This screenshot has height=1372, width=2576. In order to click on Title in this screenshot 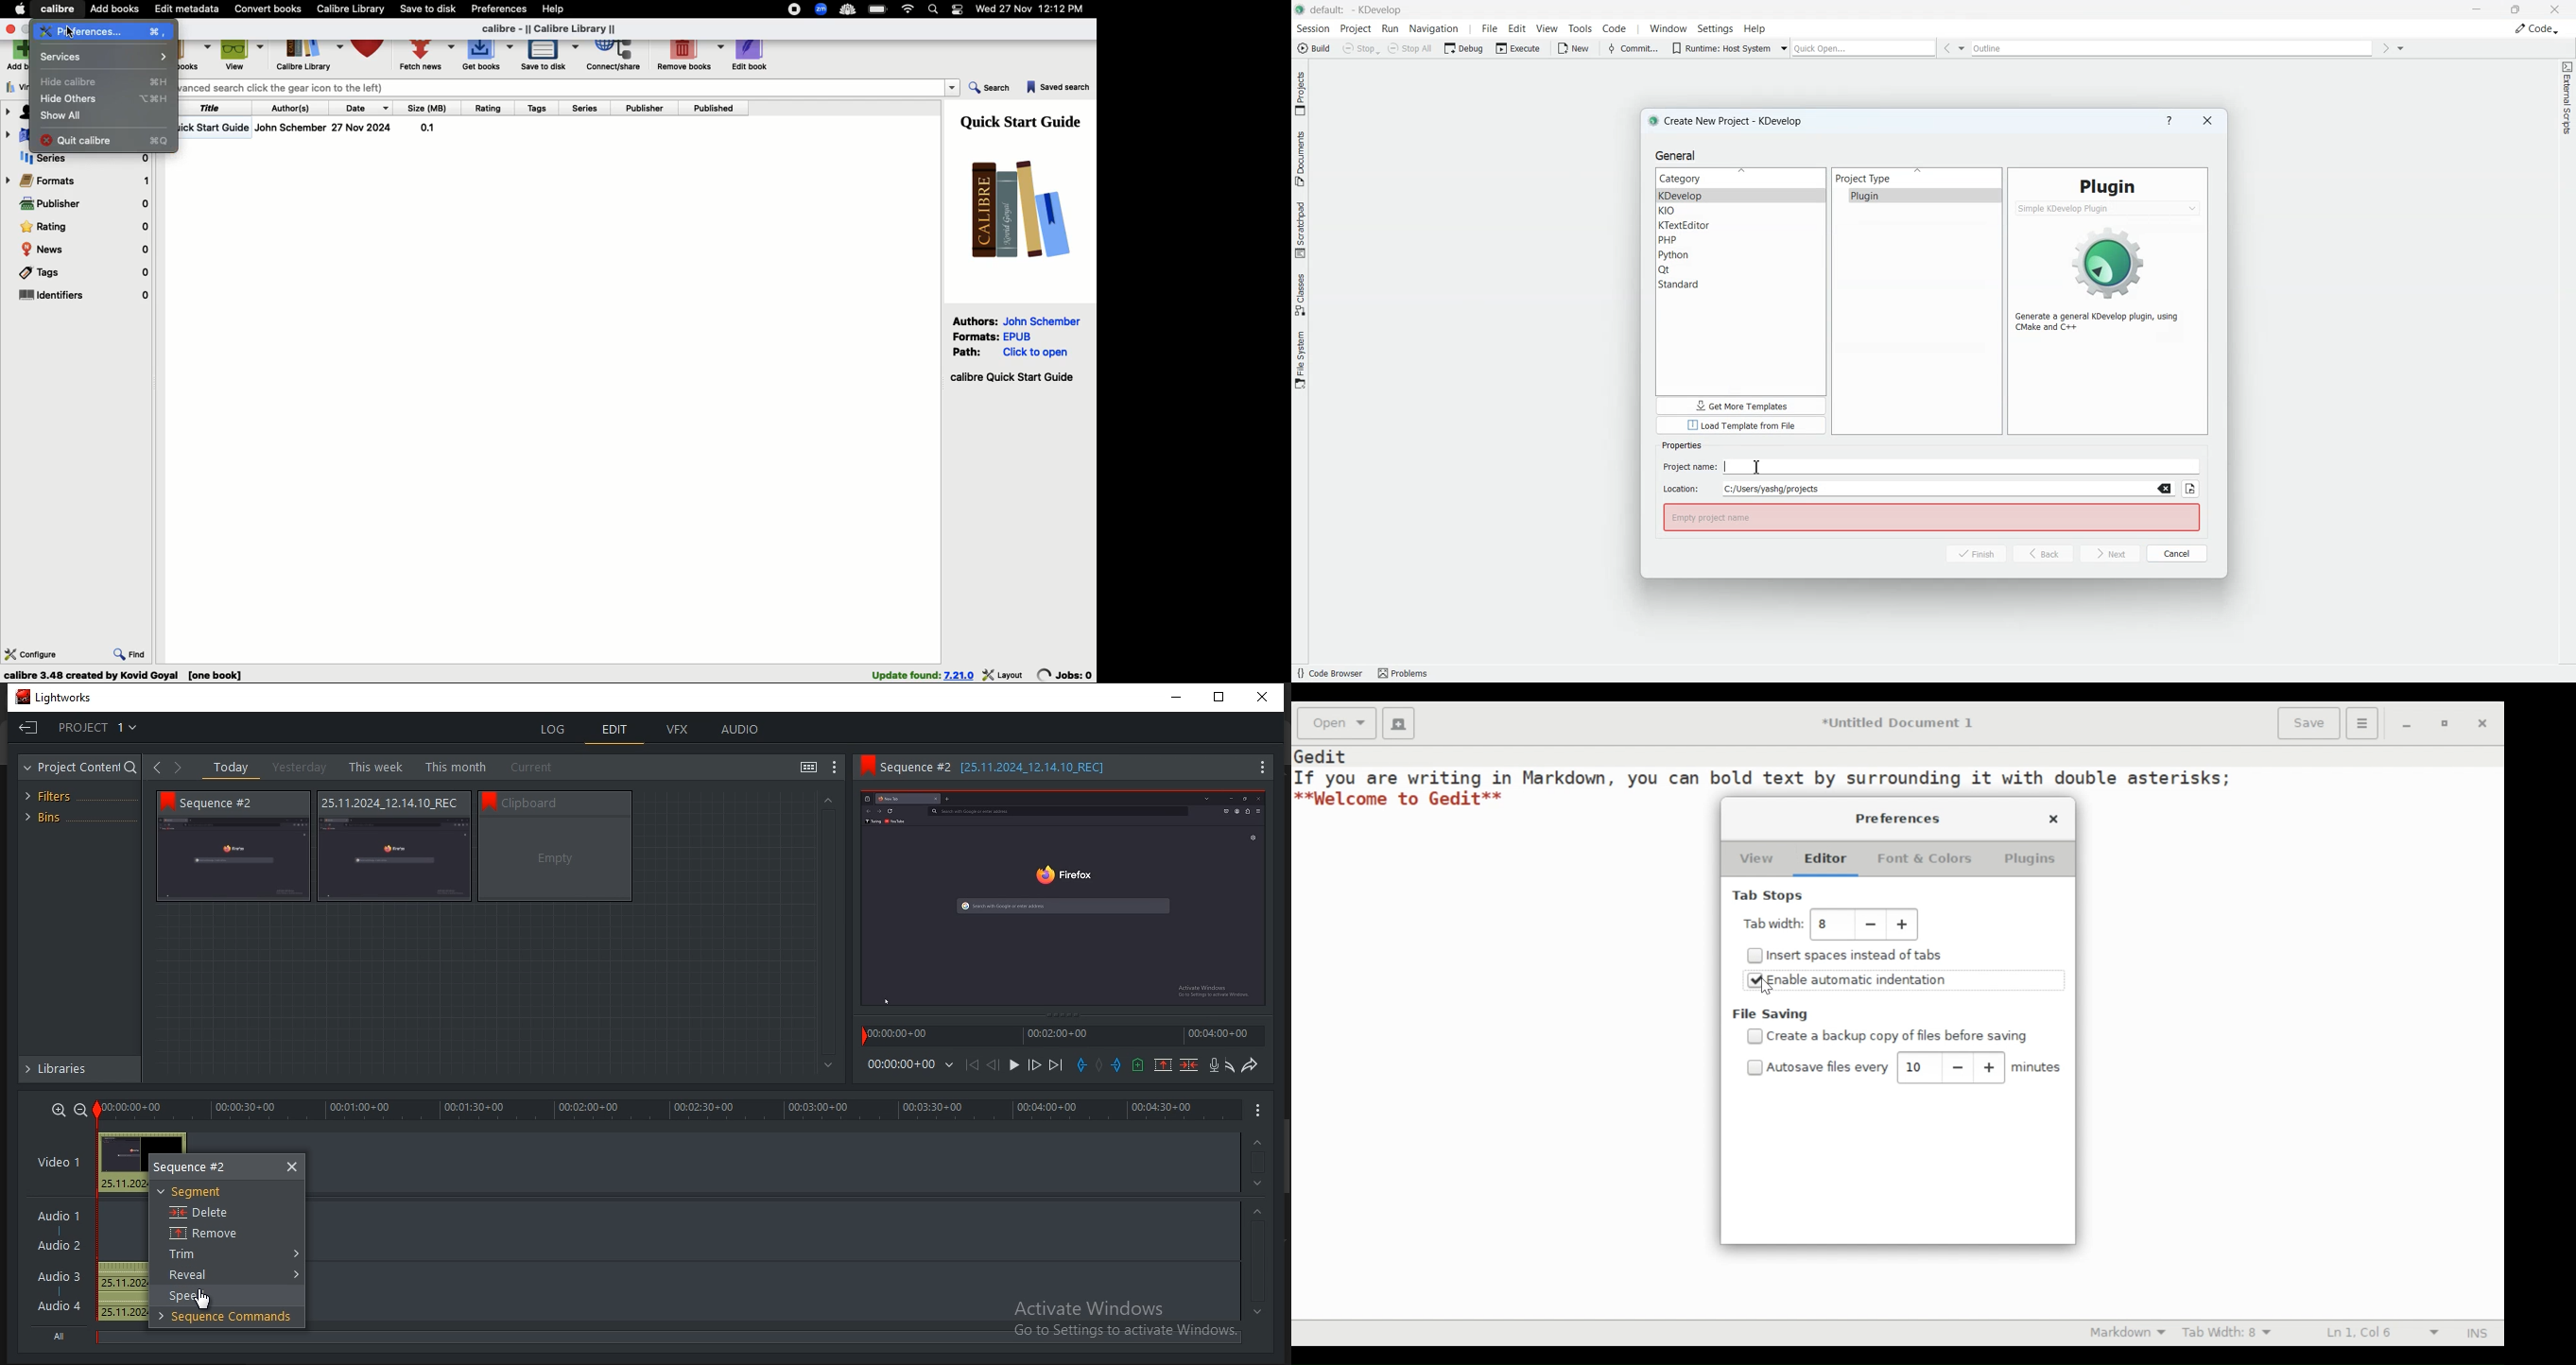, I will do `click(551, 28)`.